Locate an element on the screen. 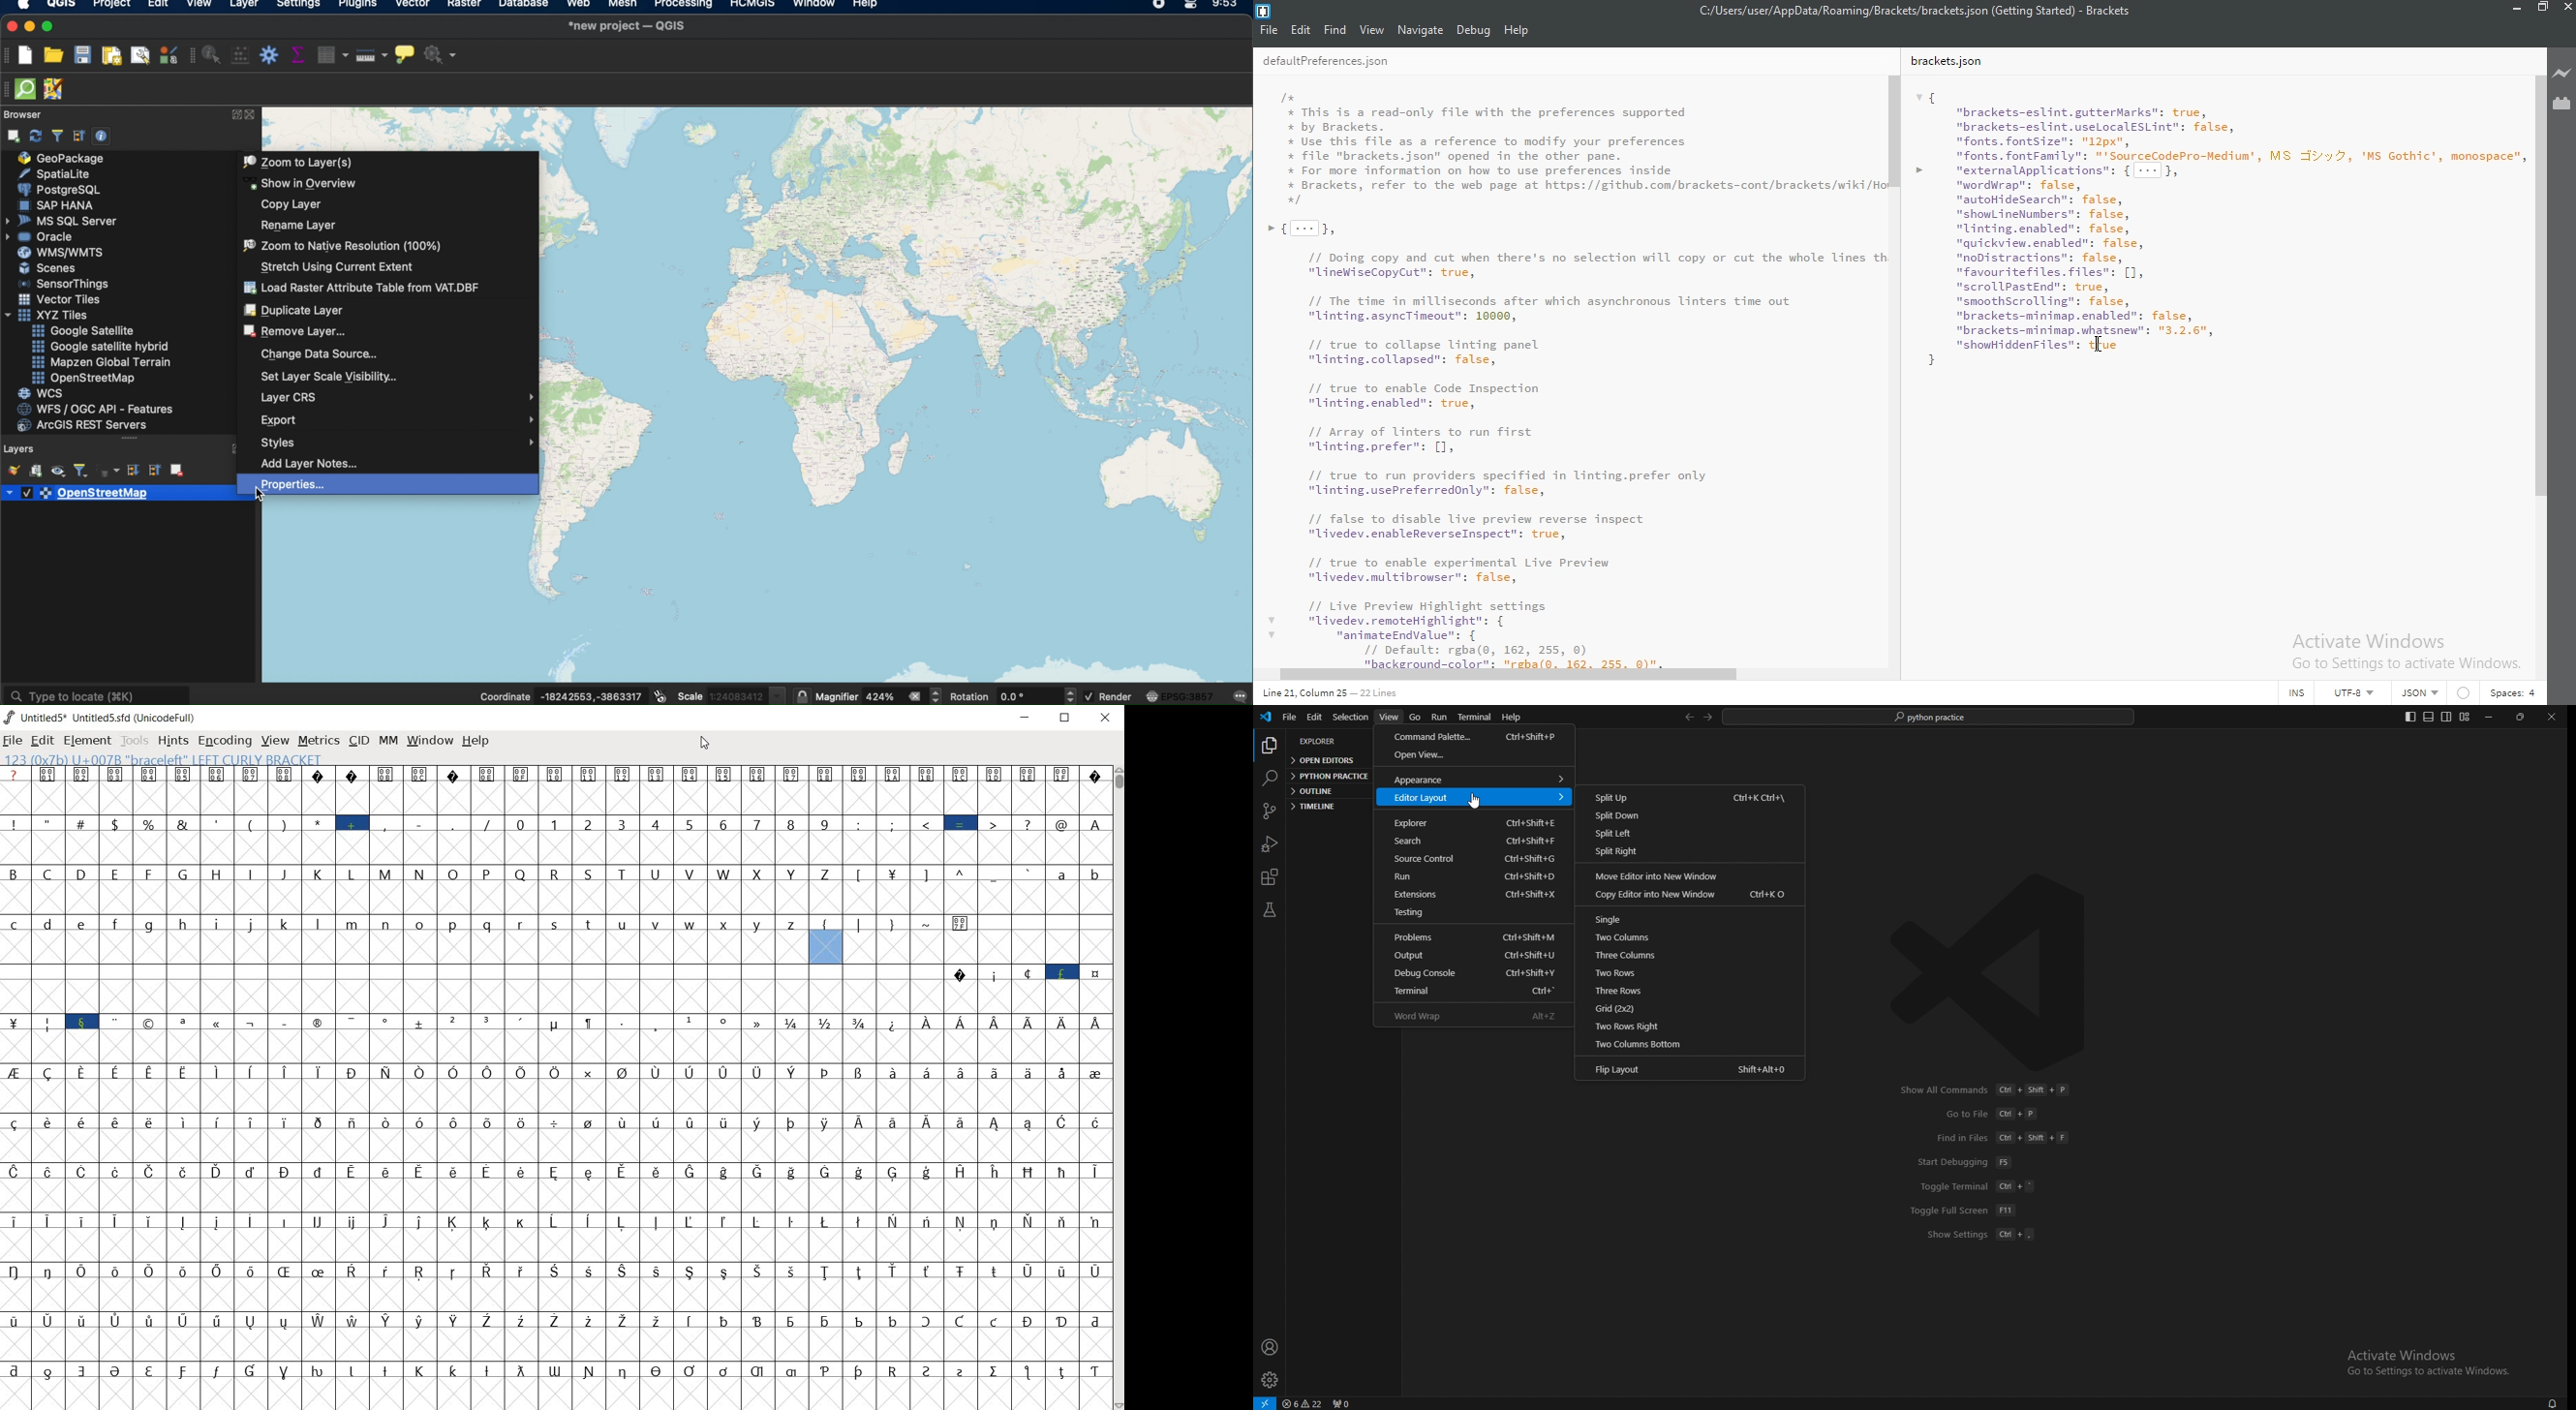  spatiallite is located at coordinates (65, 174).